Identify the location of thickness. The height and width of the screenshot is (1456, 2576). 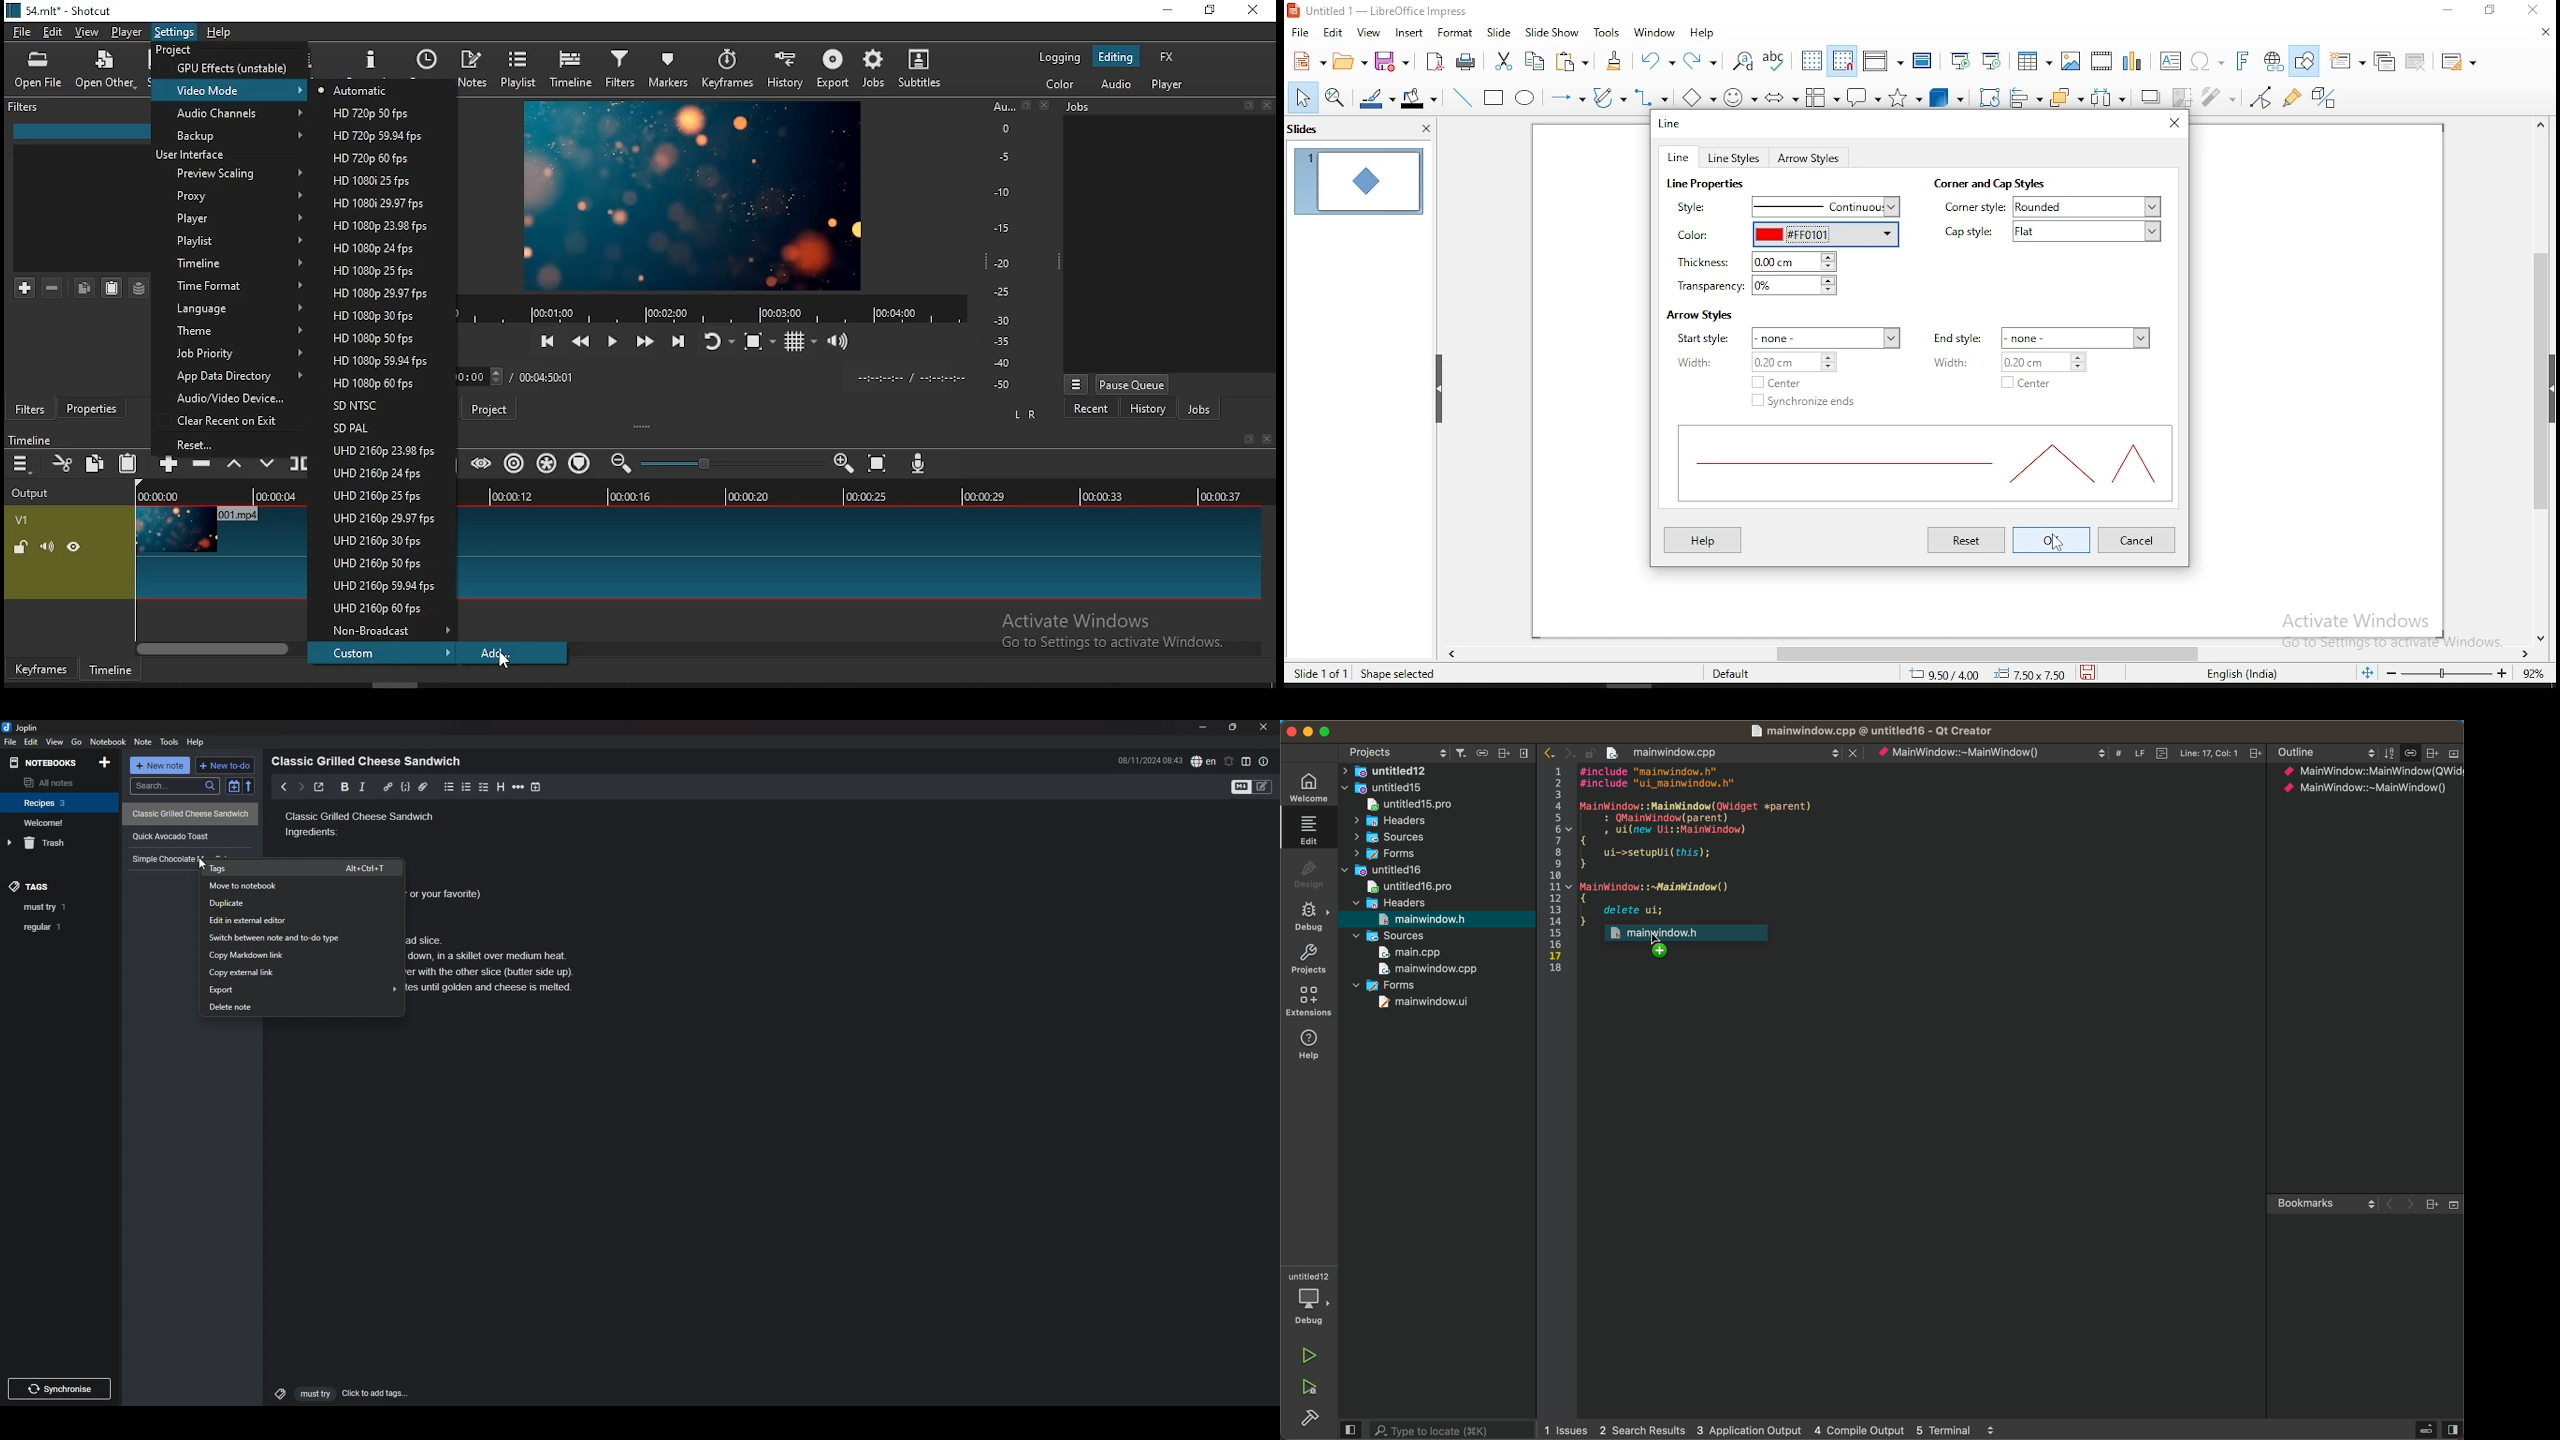
(1697, 262).